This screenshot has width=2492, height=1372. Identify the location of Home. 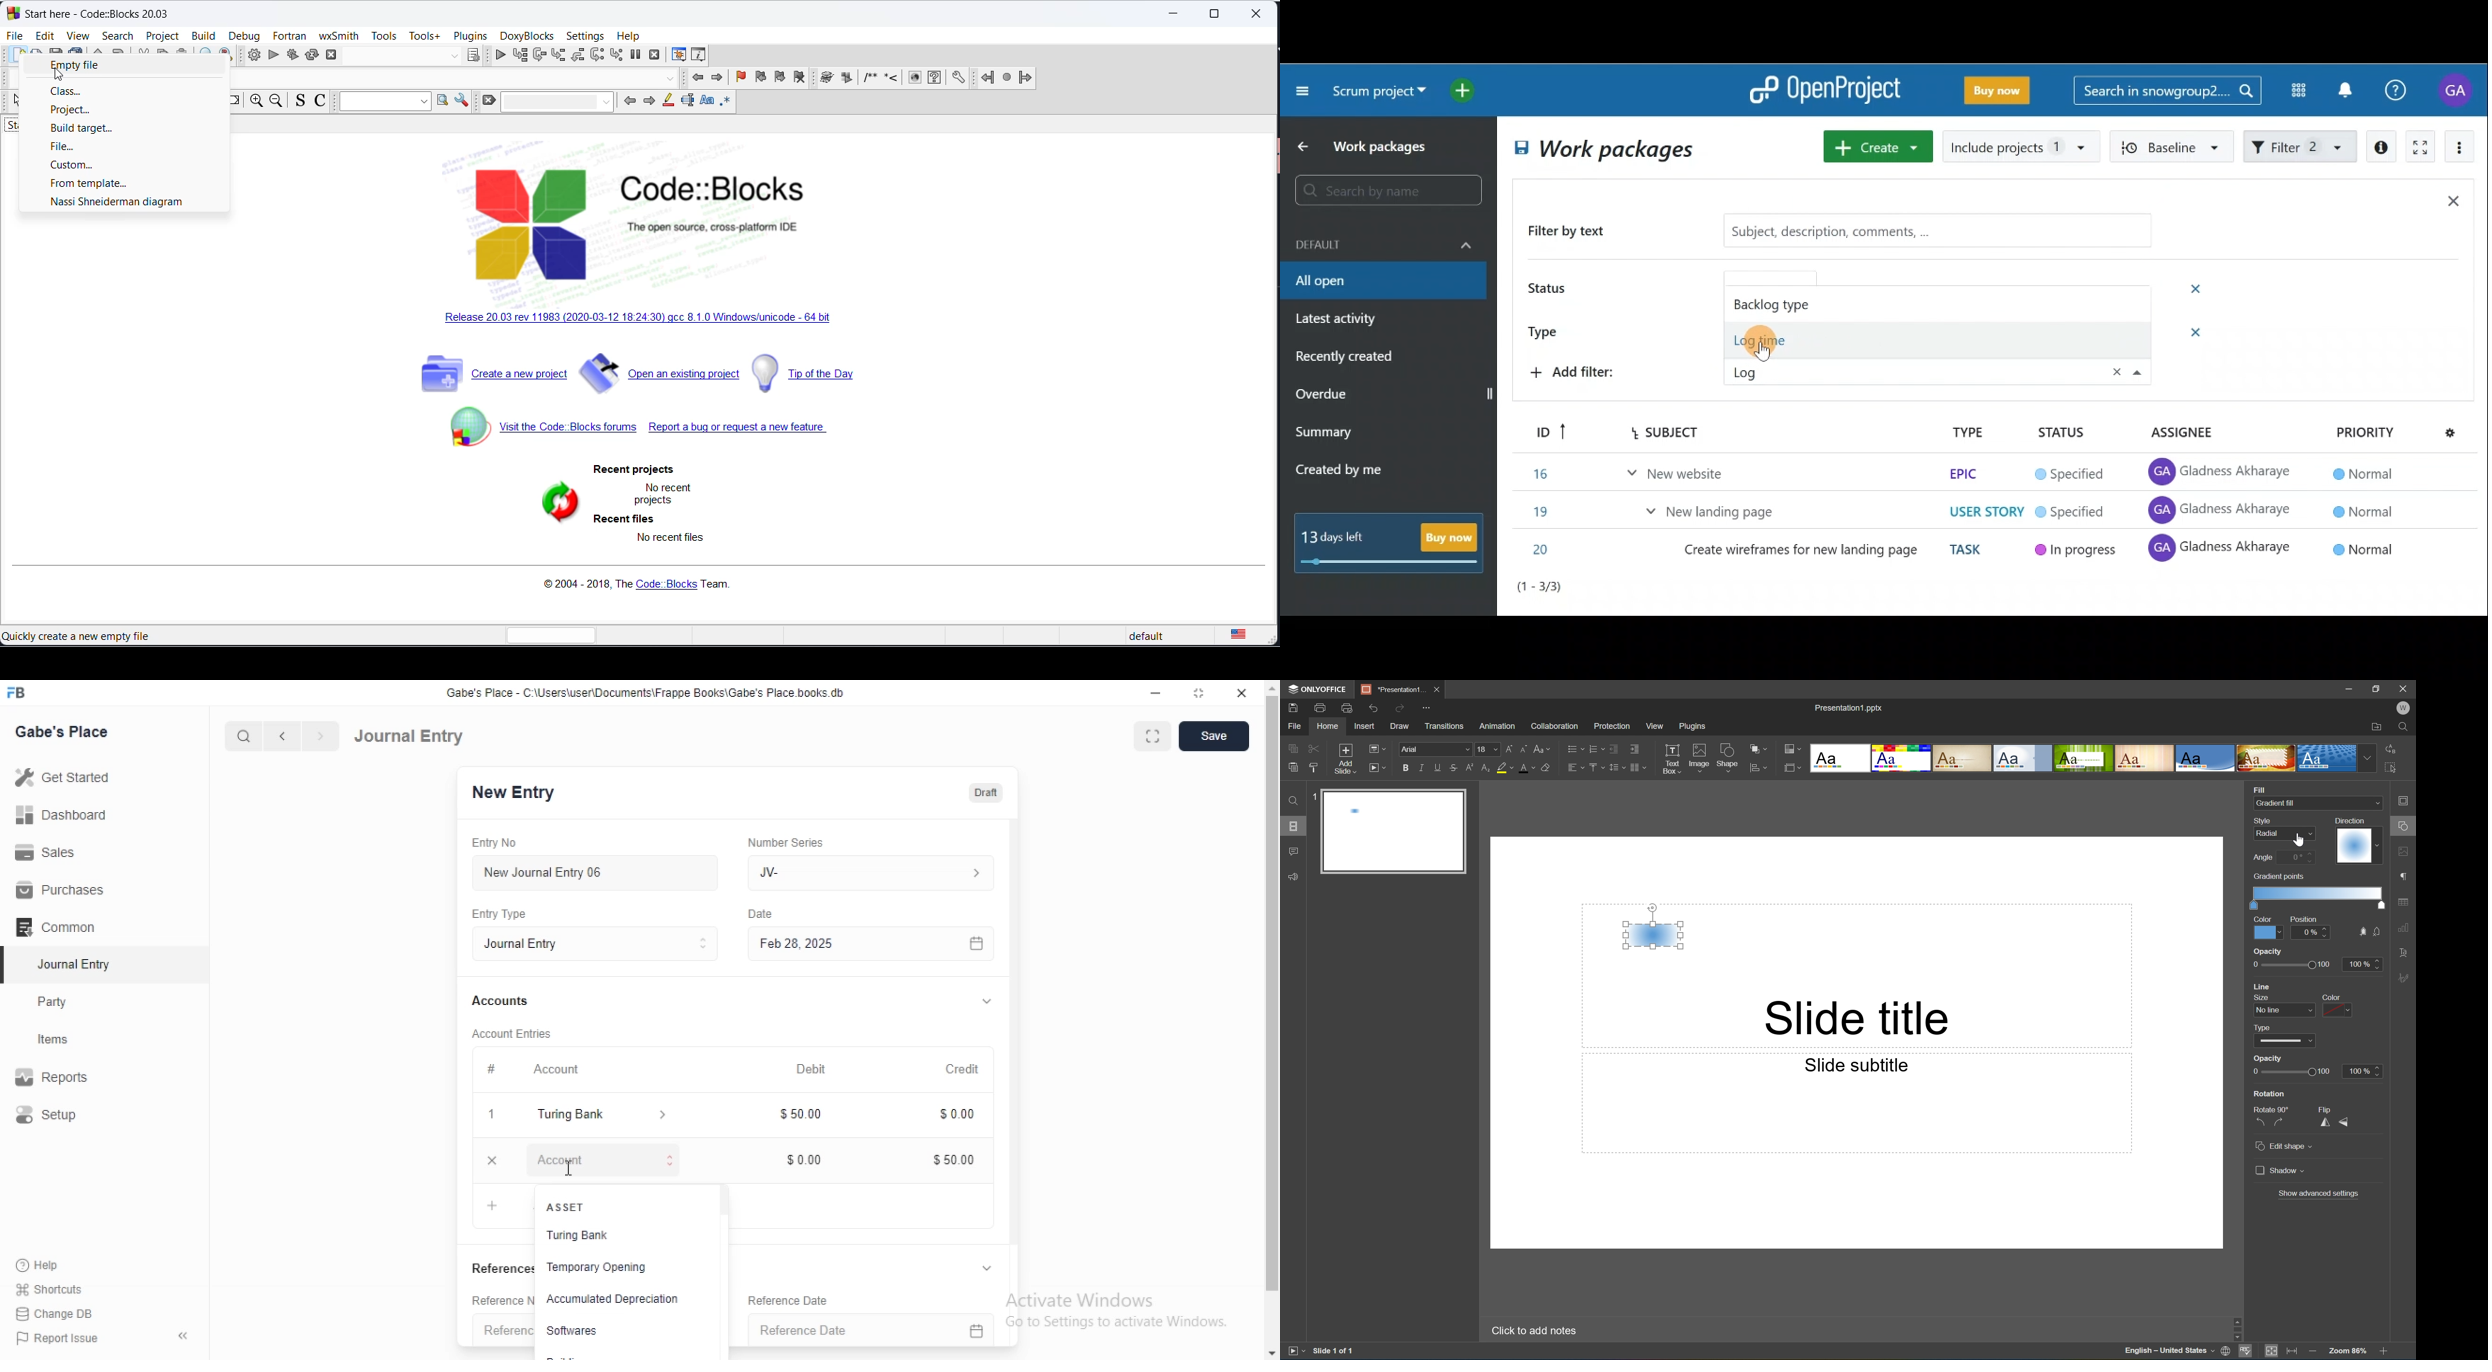
(1327, 727).